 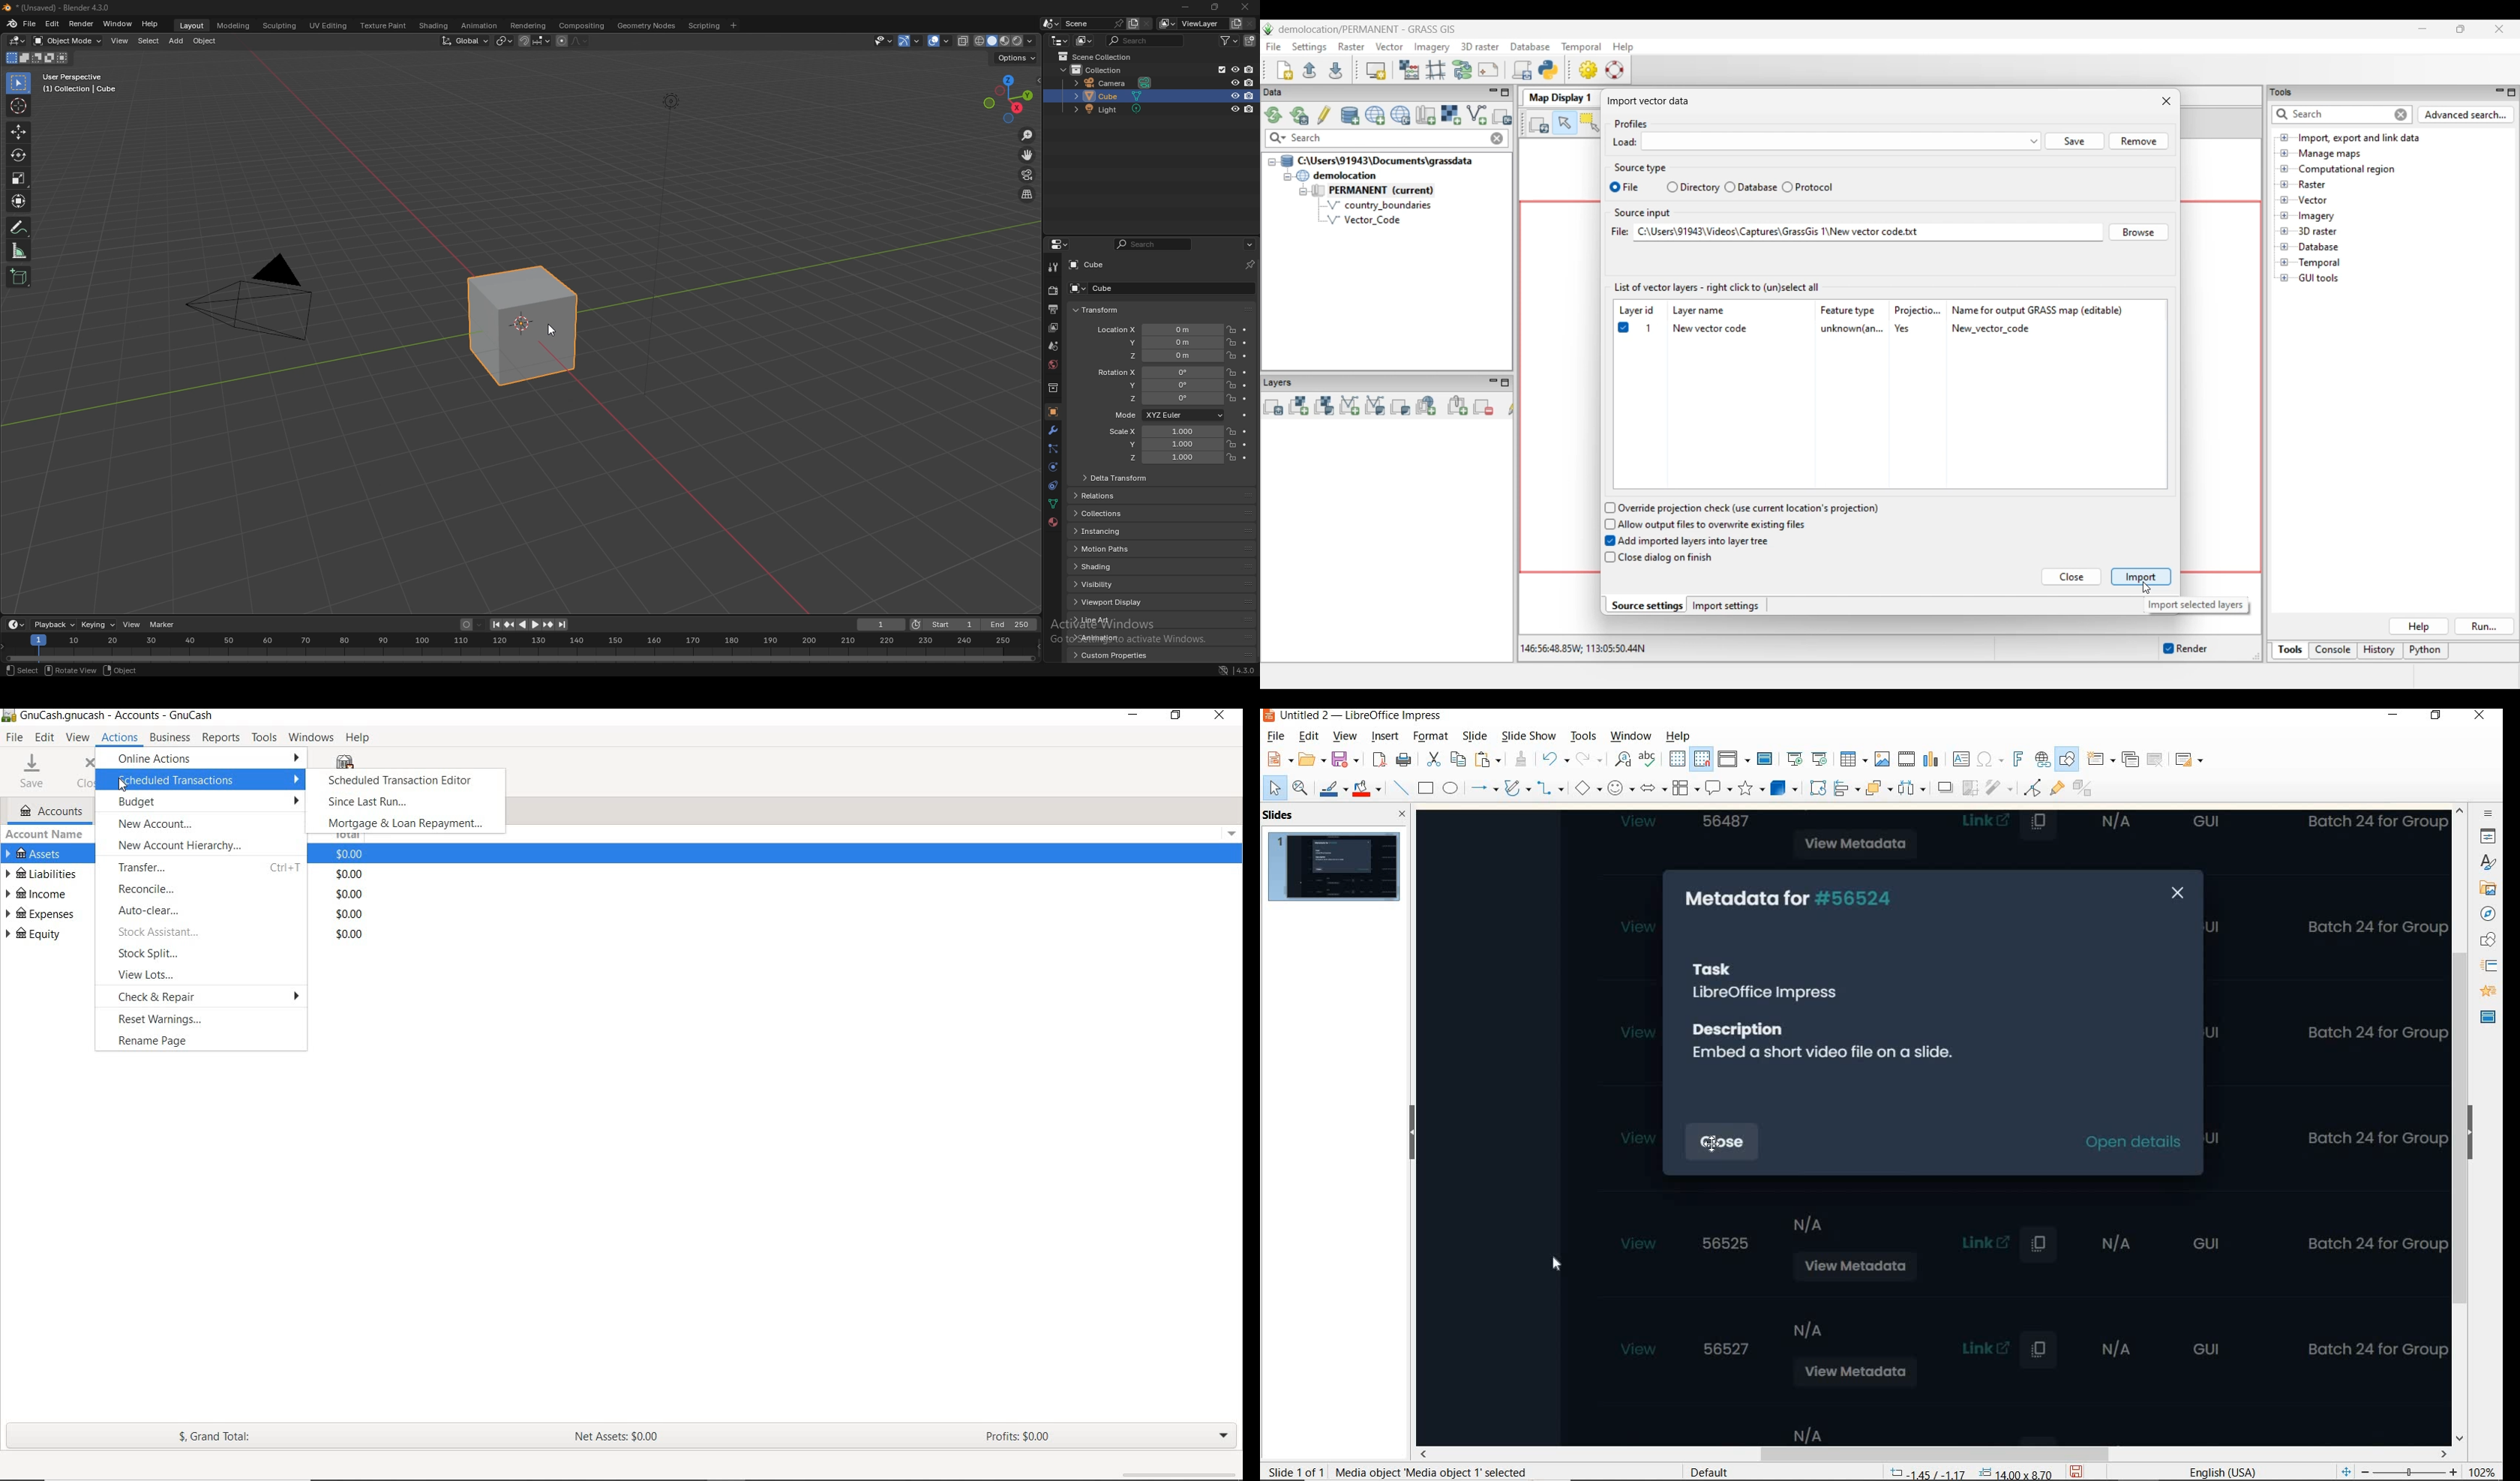 What do you see at coordinates (1225, 1436) in the screenshot?
I see `EXPAND` at bounding box center [1225, 1436].